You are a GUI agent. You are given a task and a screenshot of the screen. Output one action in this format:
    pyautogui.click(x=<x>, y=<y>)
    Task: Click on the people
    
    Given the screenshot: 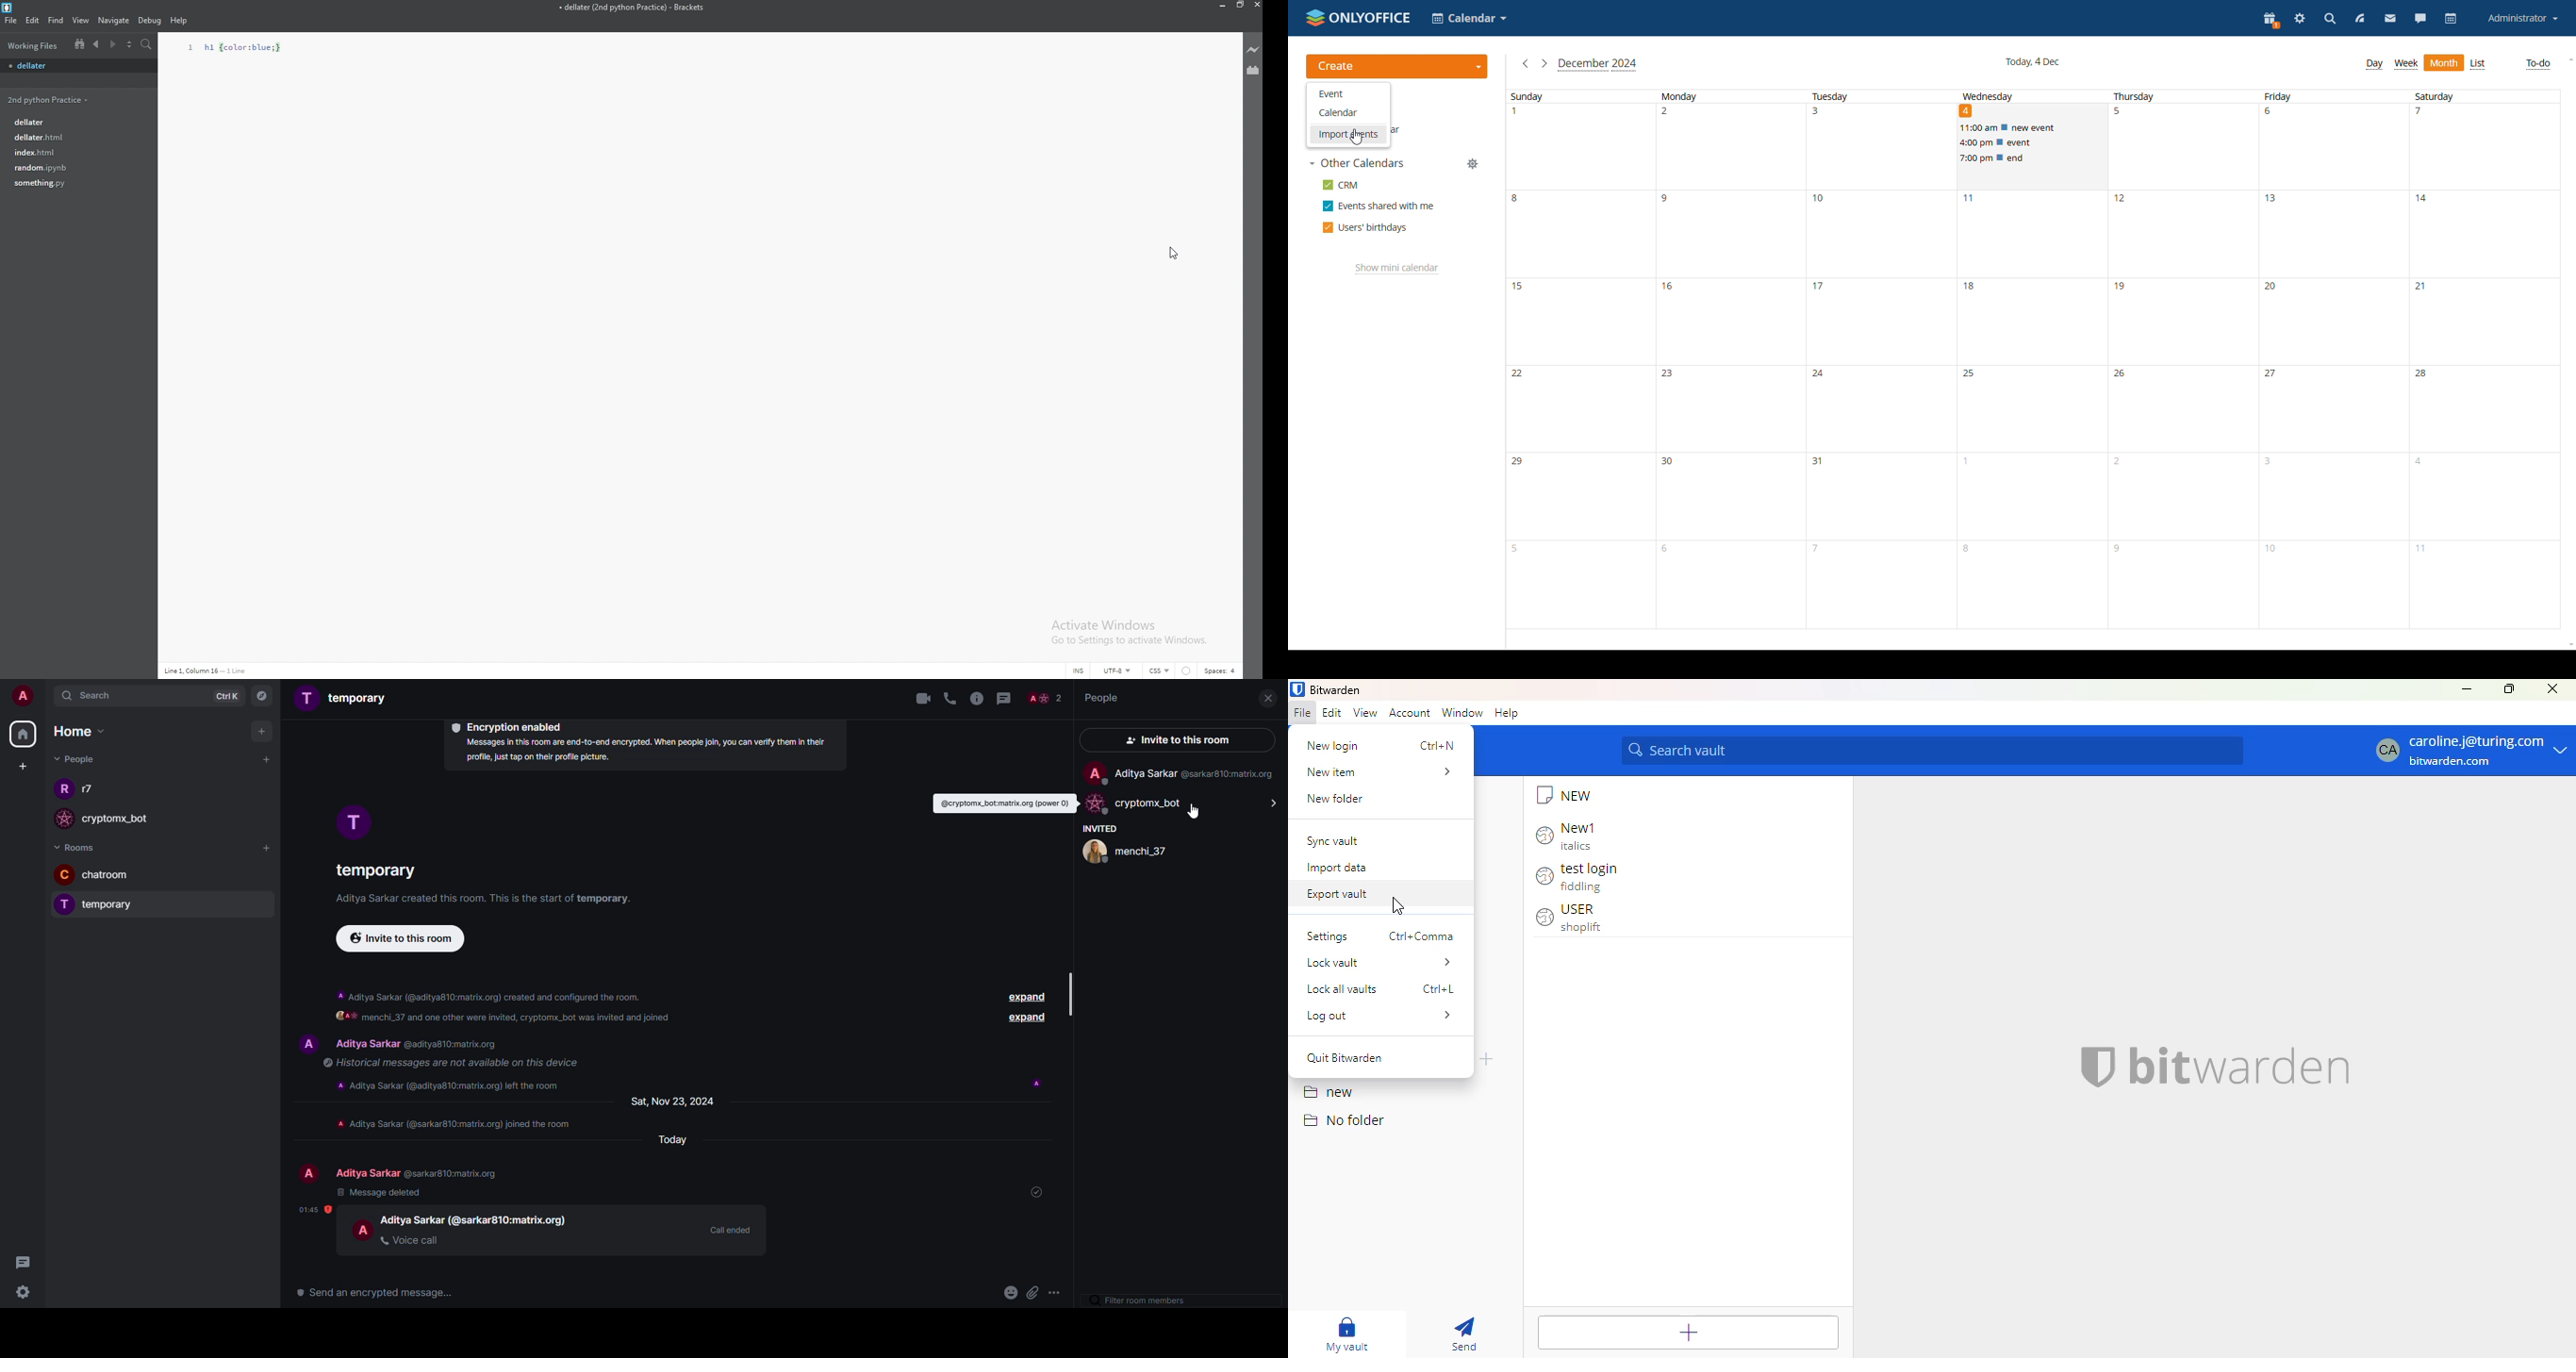 What is the action you would take?
    pyautogui.click(x=1195, y=774)
    